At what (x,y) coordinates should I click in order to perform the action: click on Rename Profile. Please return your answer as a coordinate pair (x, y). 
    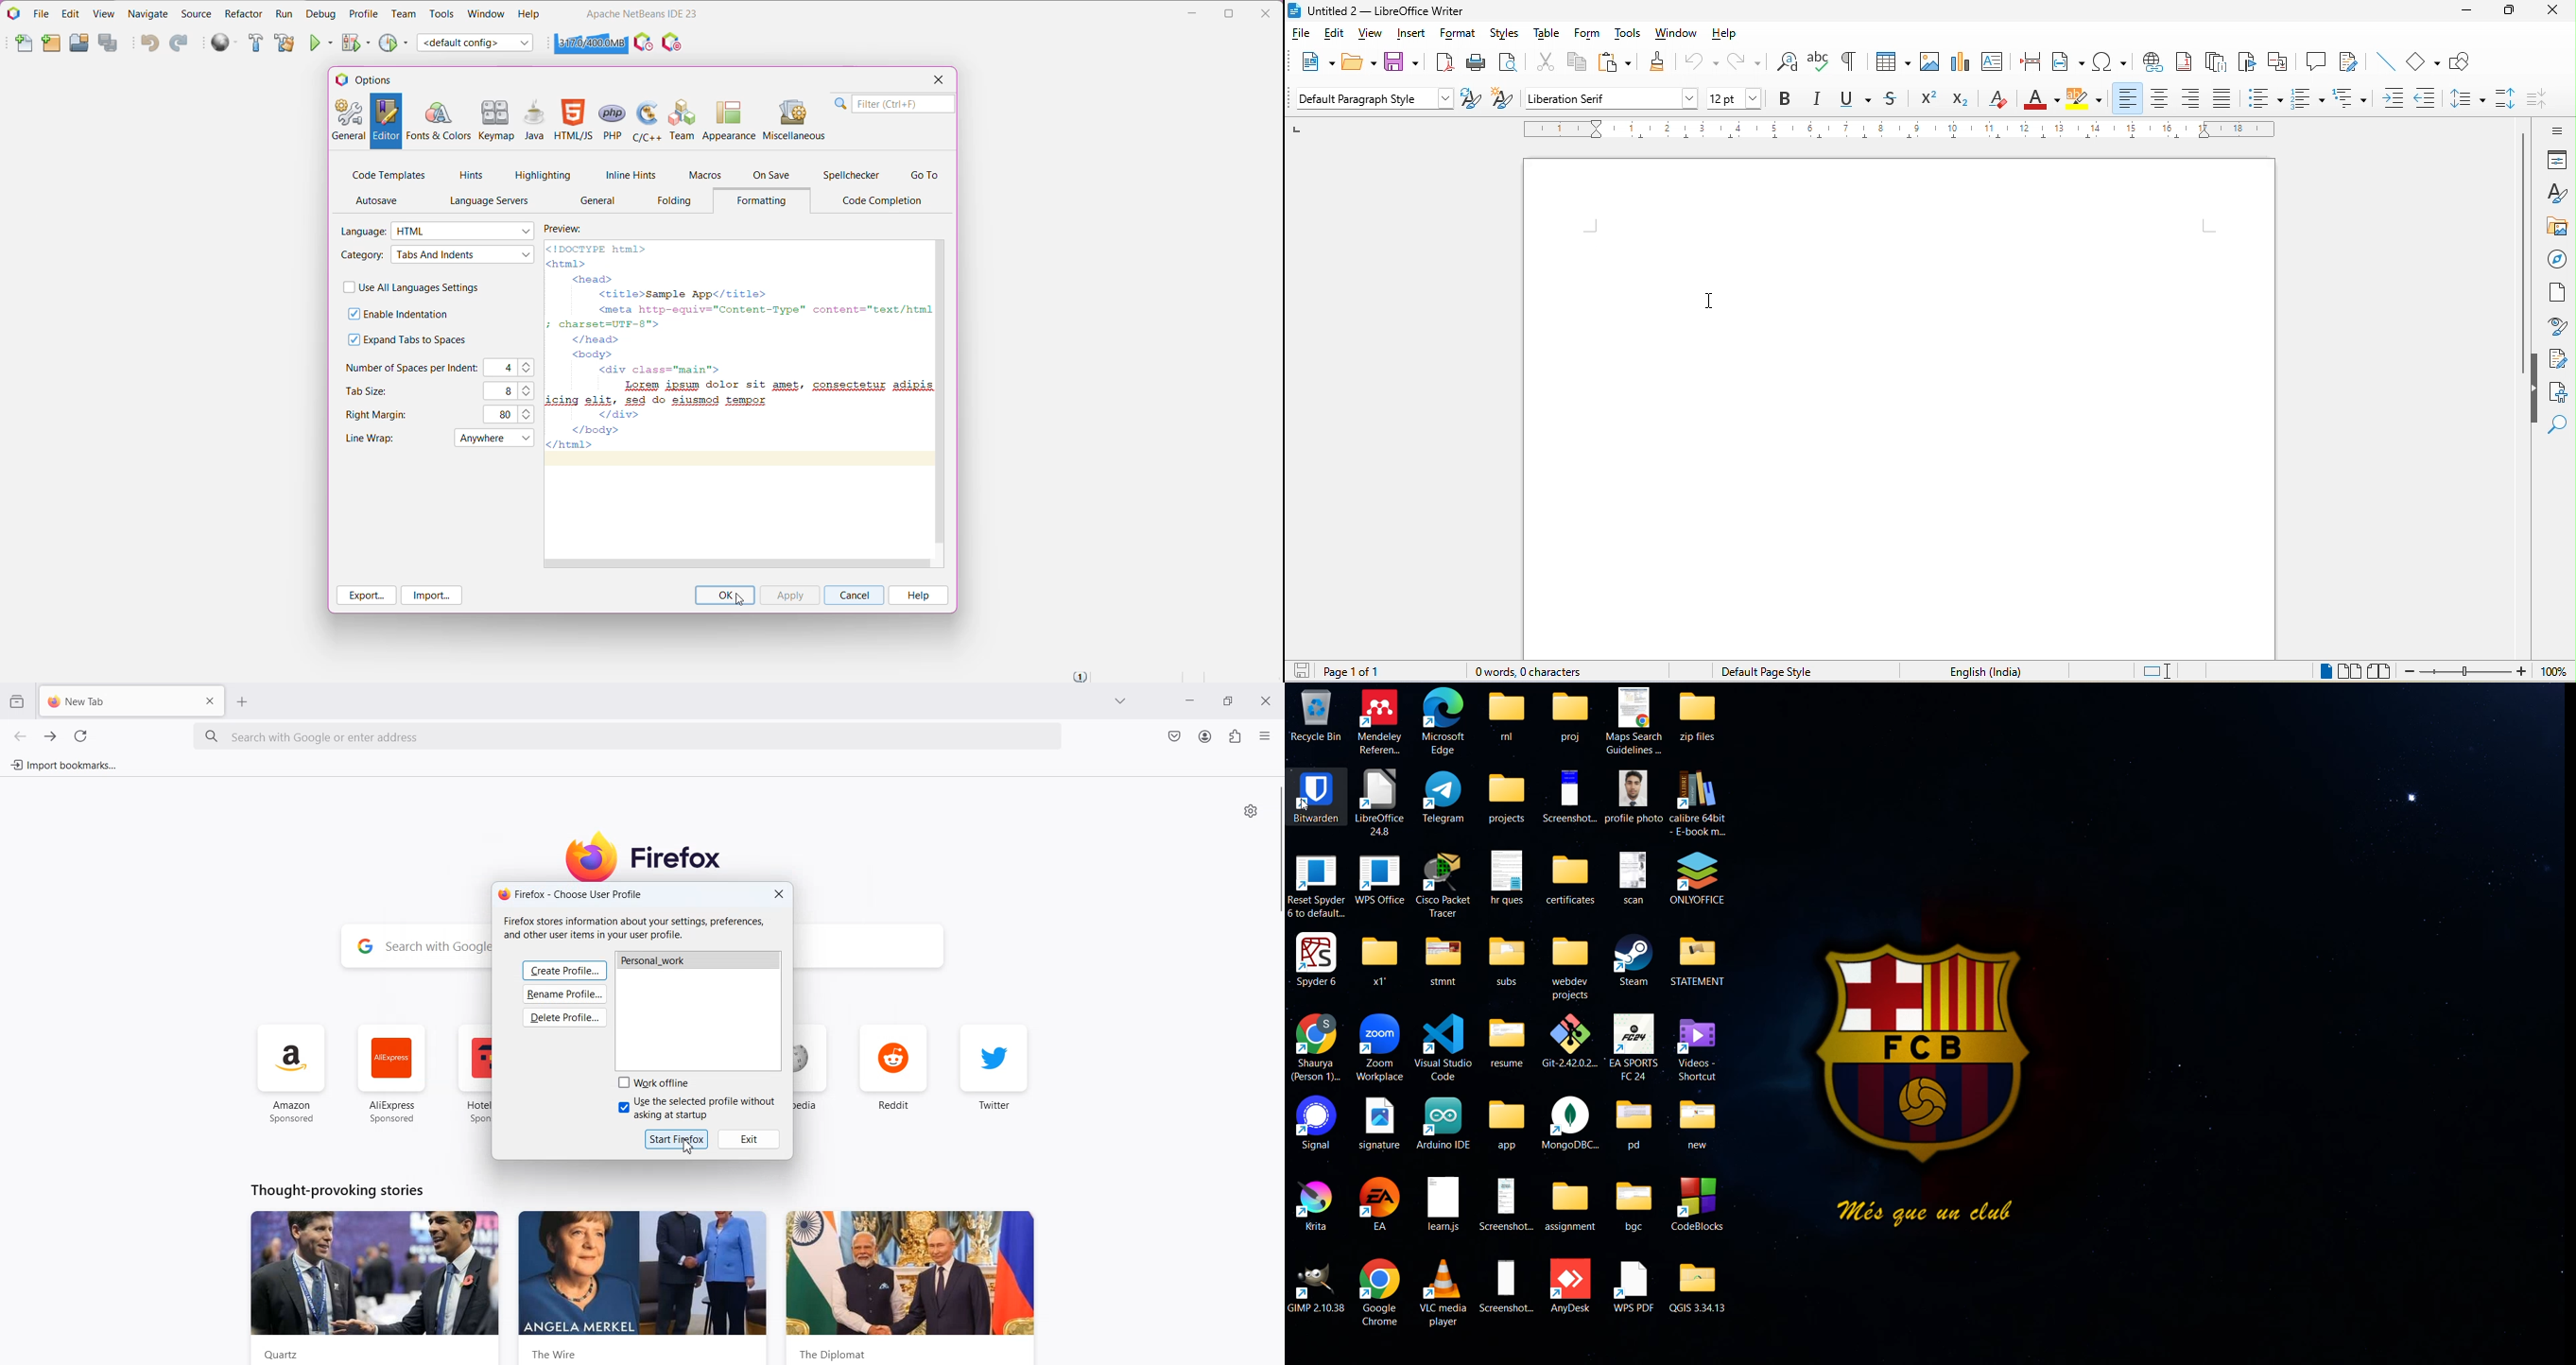
    Looking at the image, I should click on (565, 996).